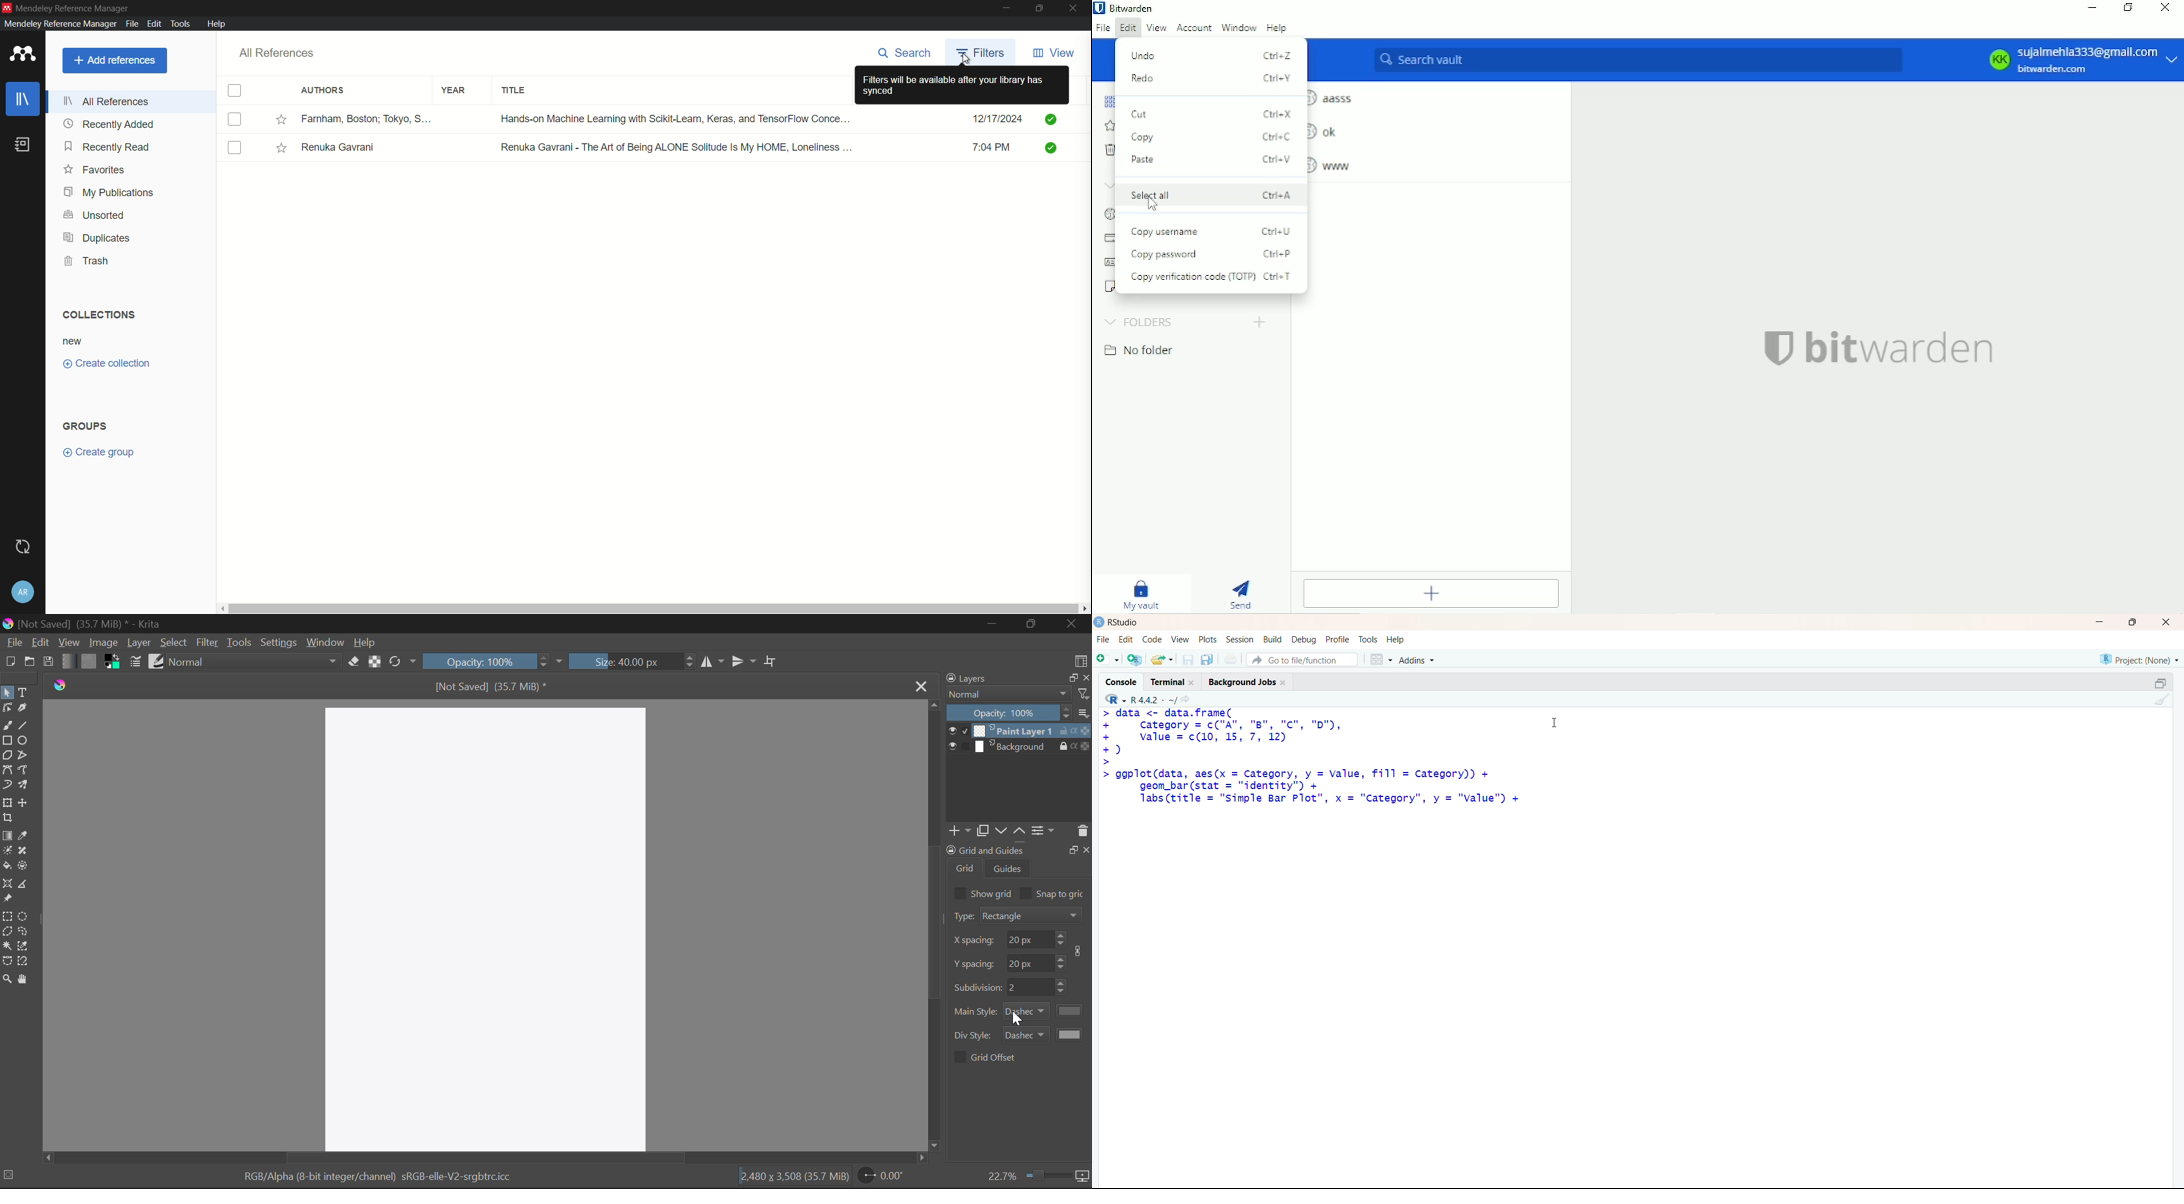 The image size is (2184, 1204). What do you see at coordinates (1304, 639) in the screenshot?
I see `debug` at bounding box center [1304, 639].